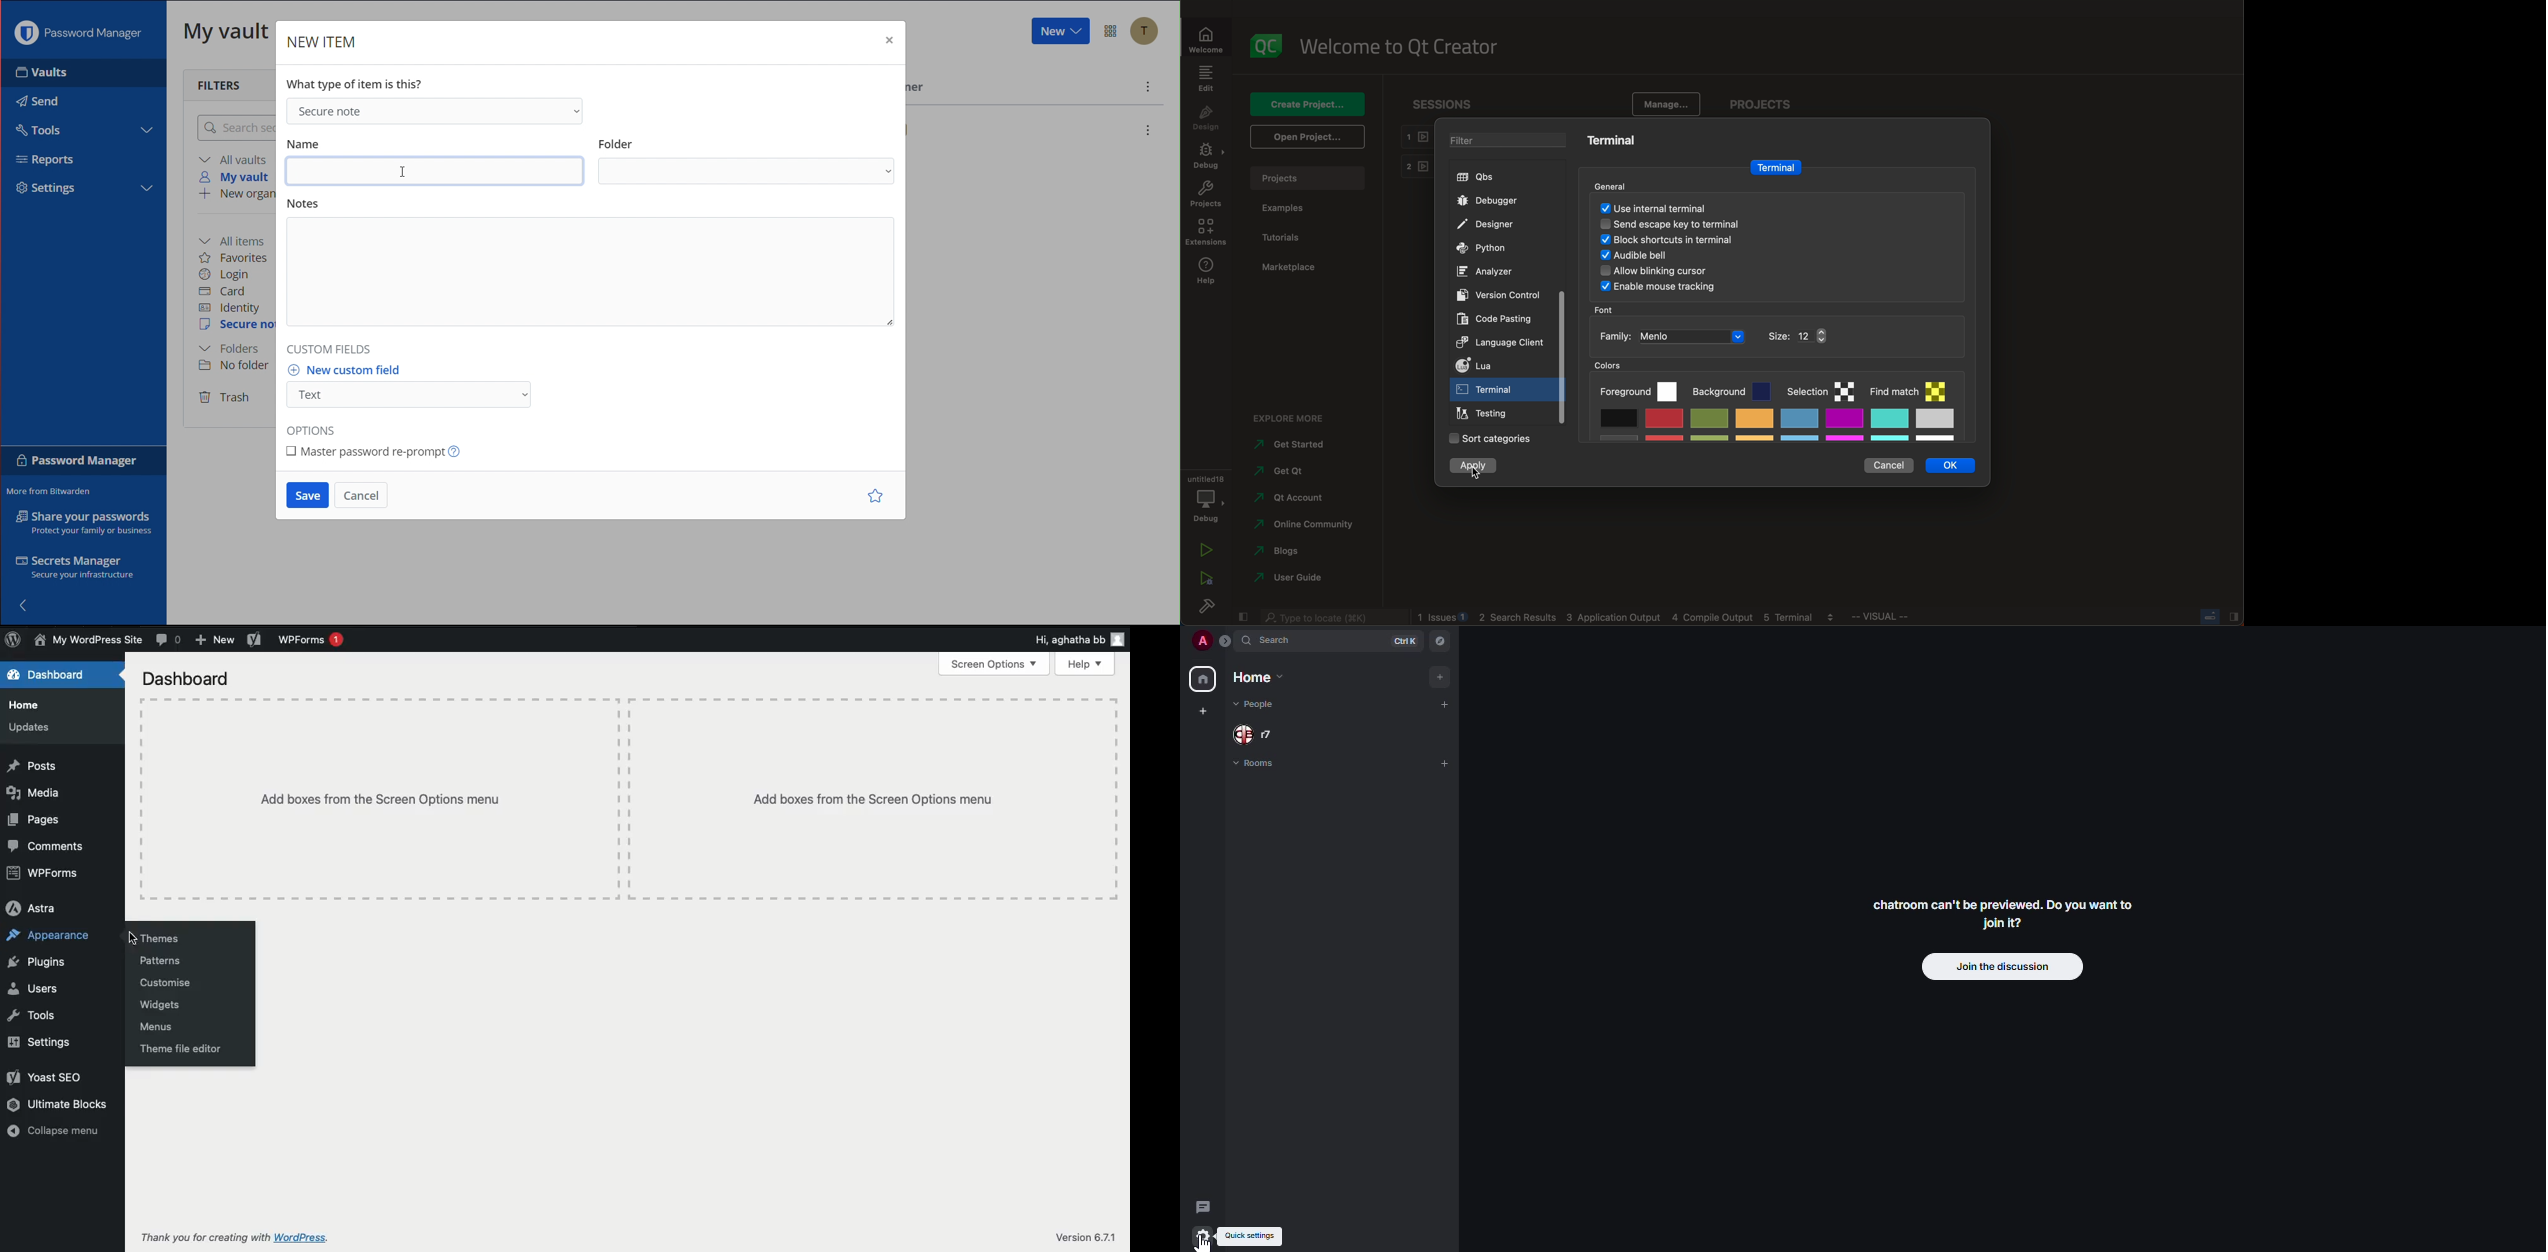  I want to click on Custom Fields, so click(333, 346).